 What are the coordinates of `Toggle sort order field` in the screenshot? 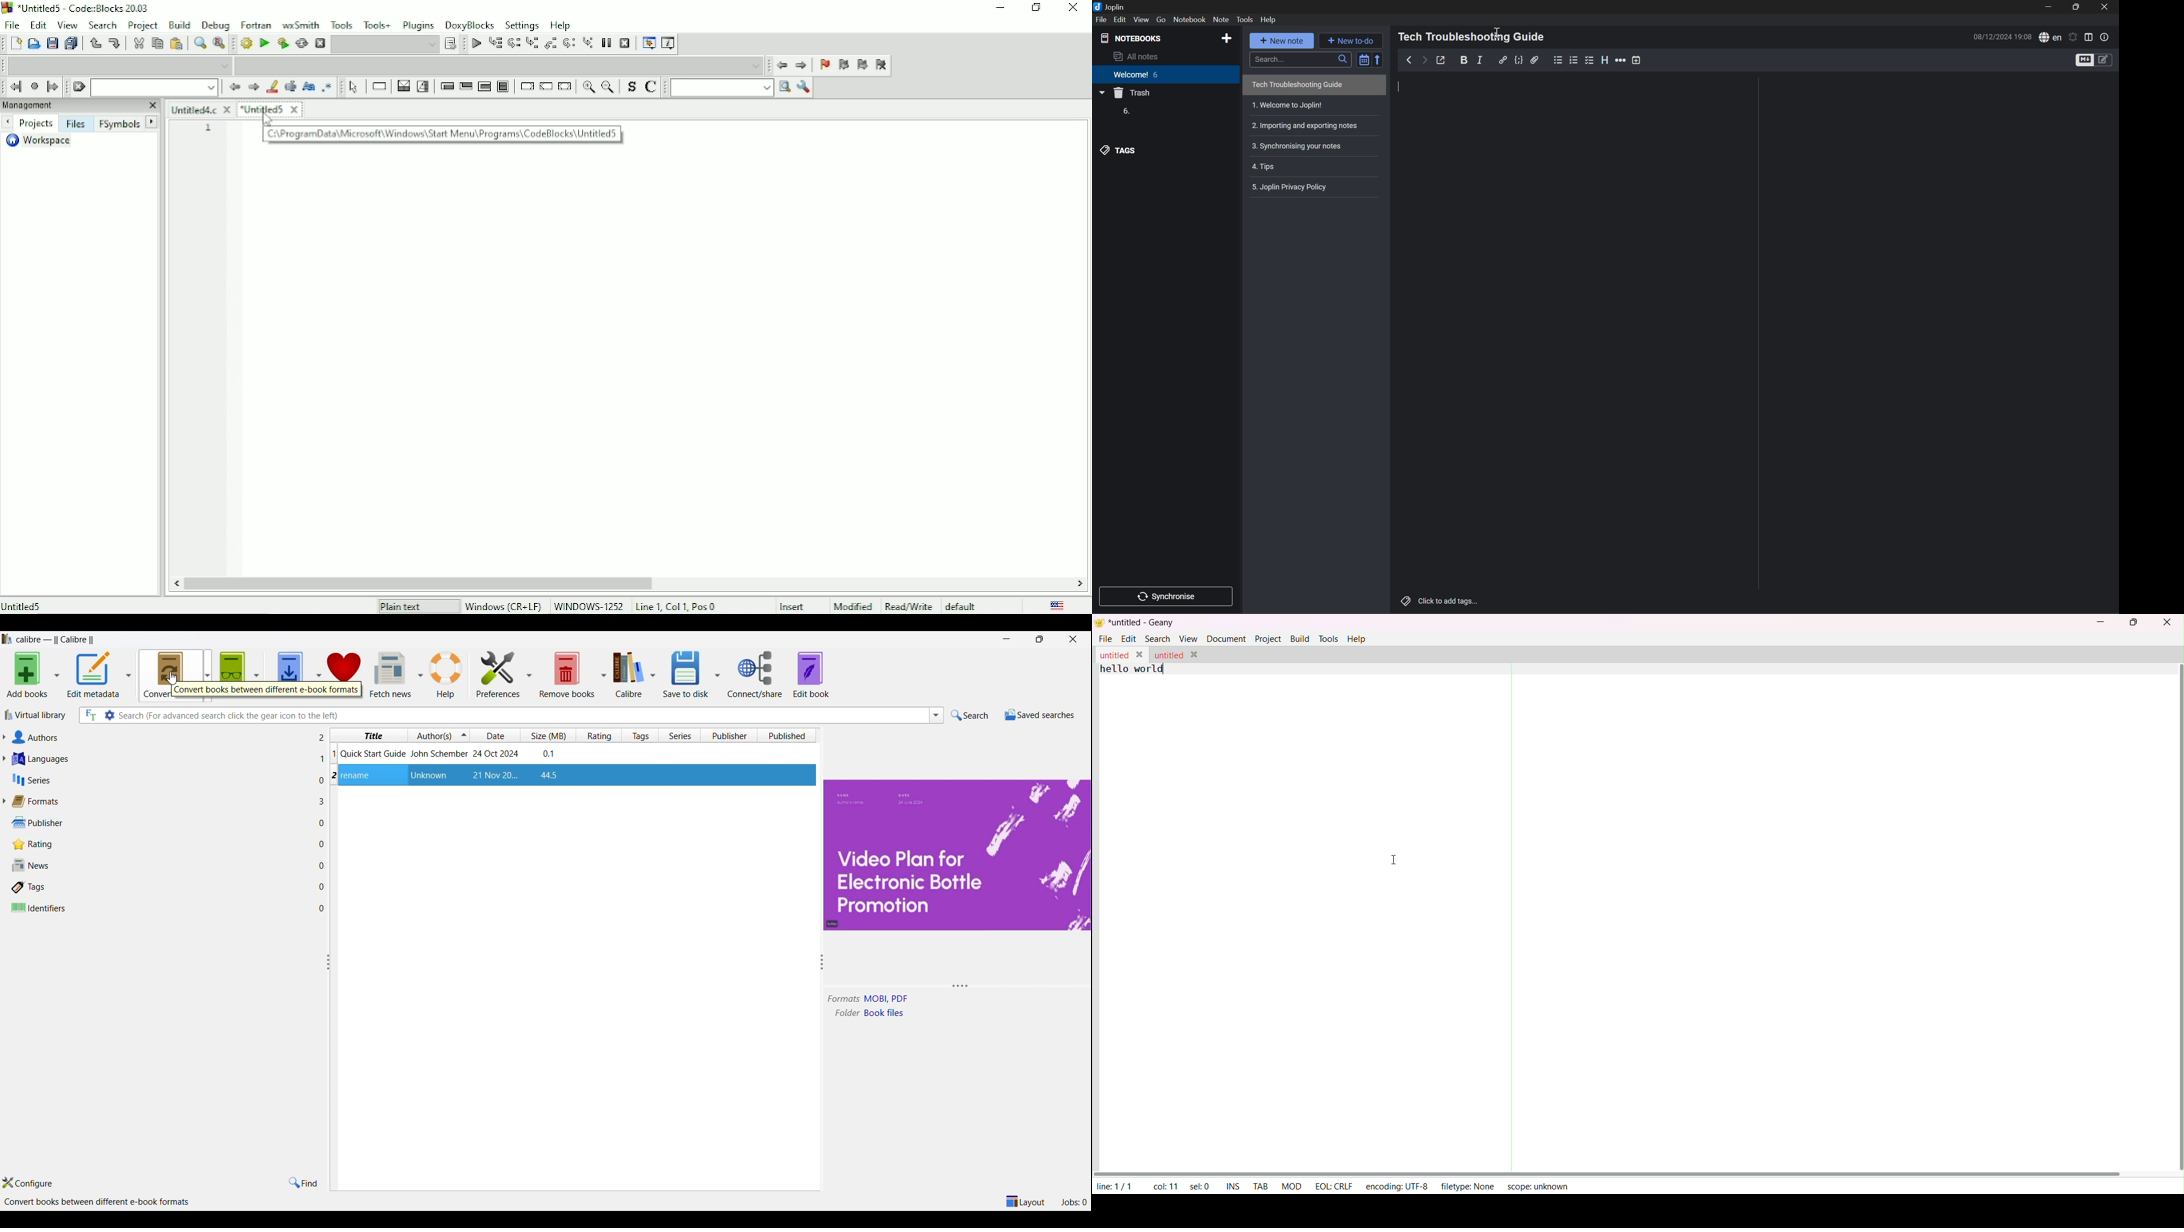 It's located at (1362, 58).